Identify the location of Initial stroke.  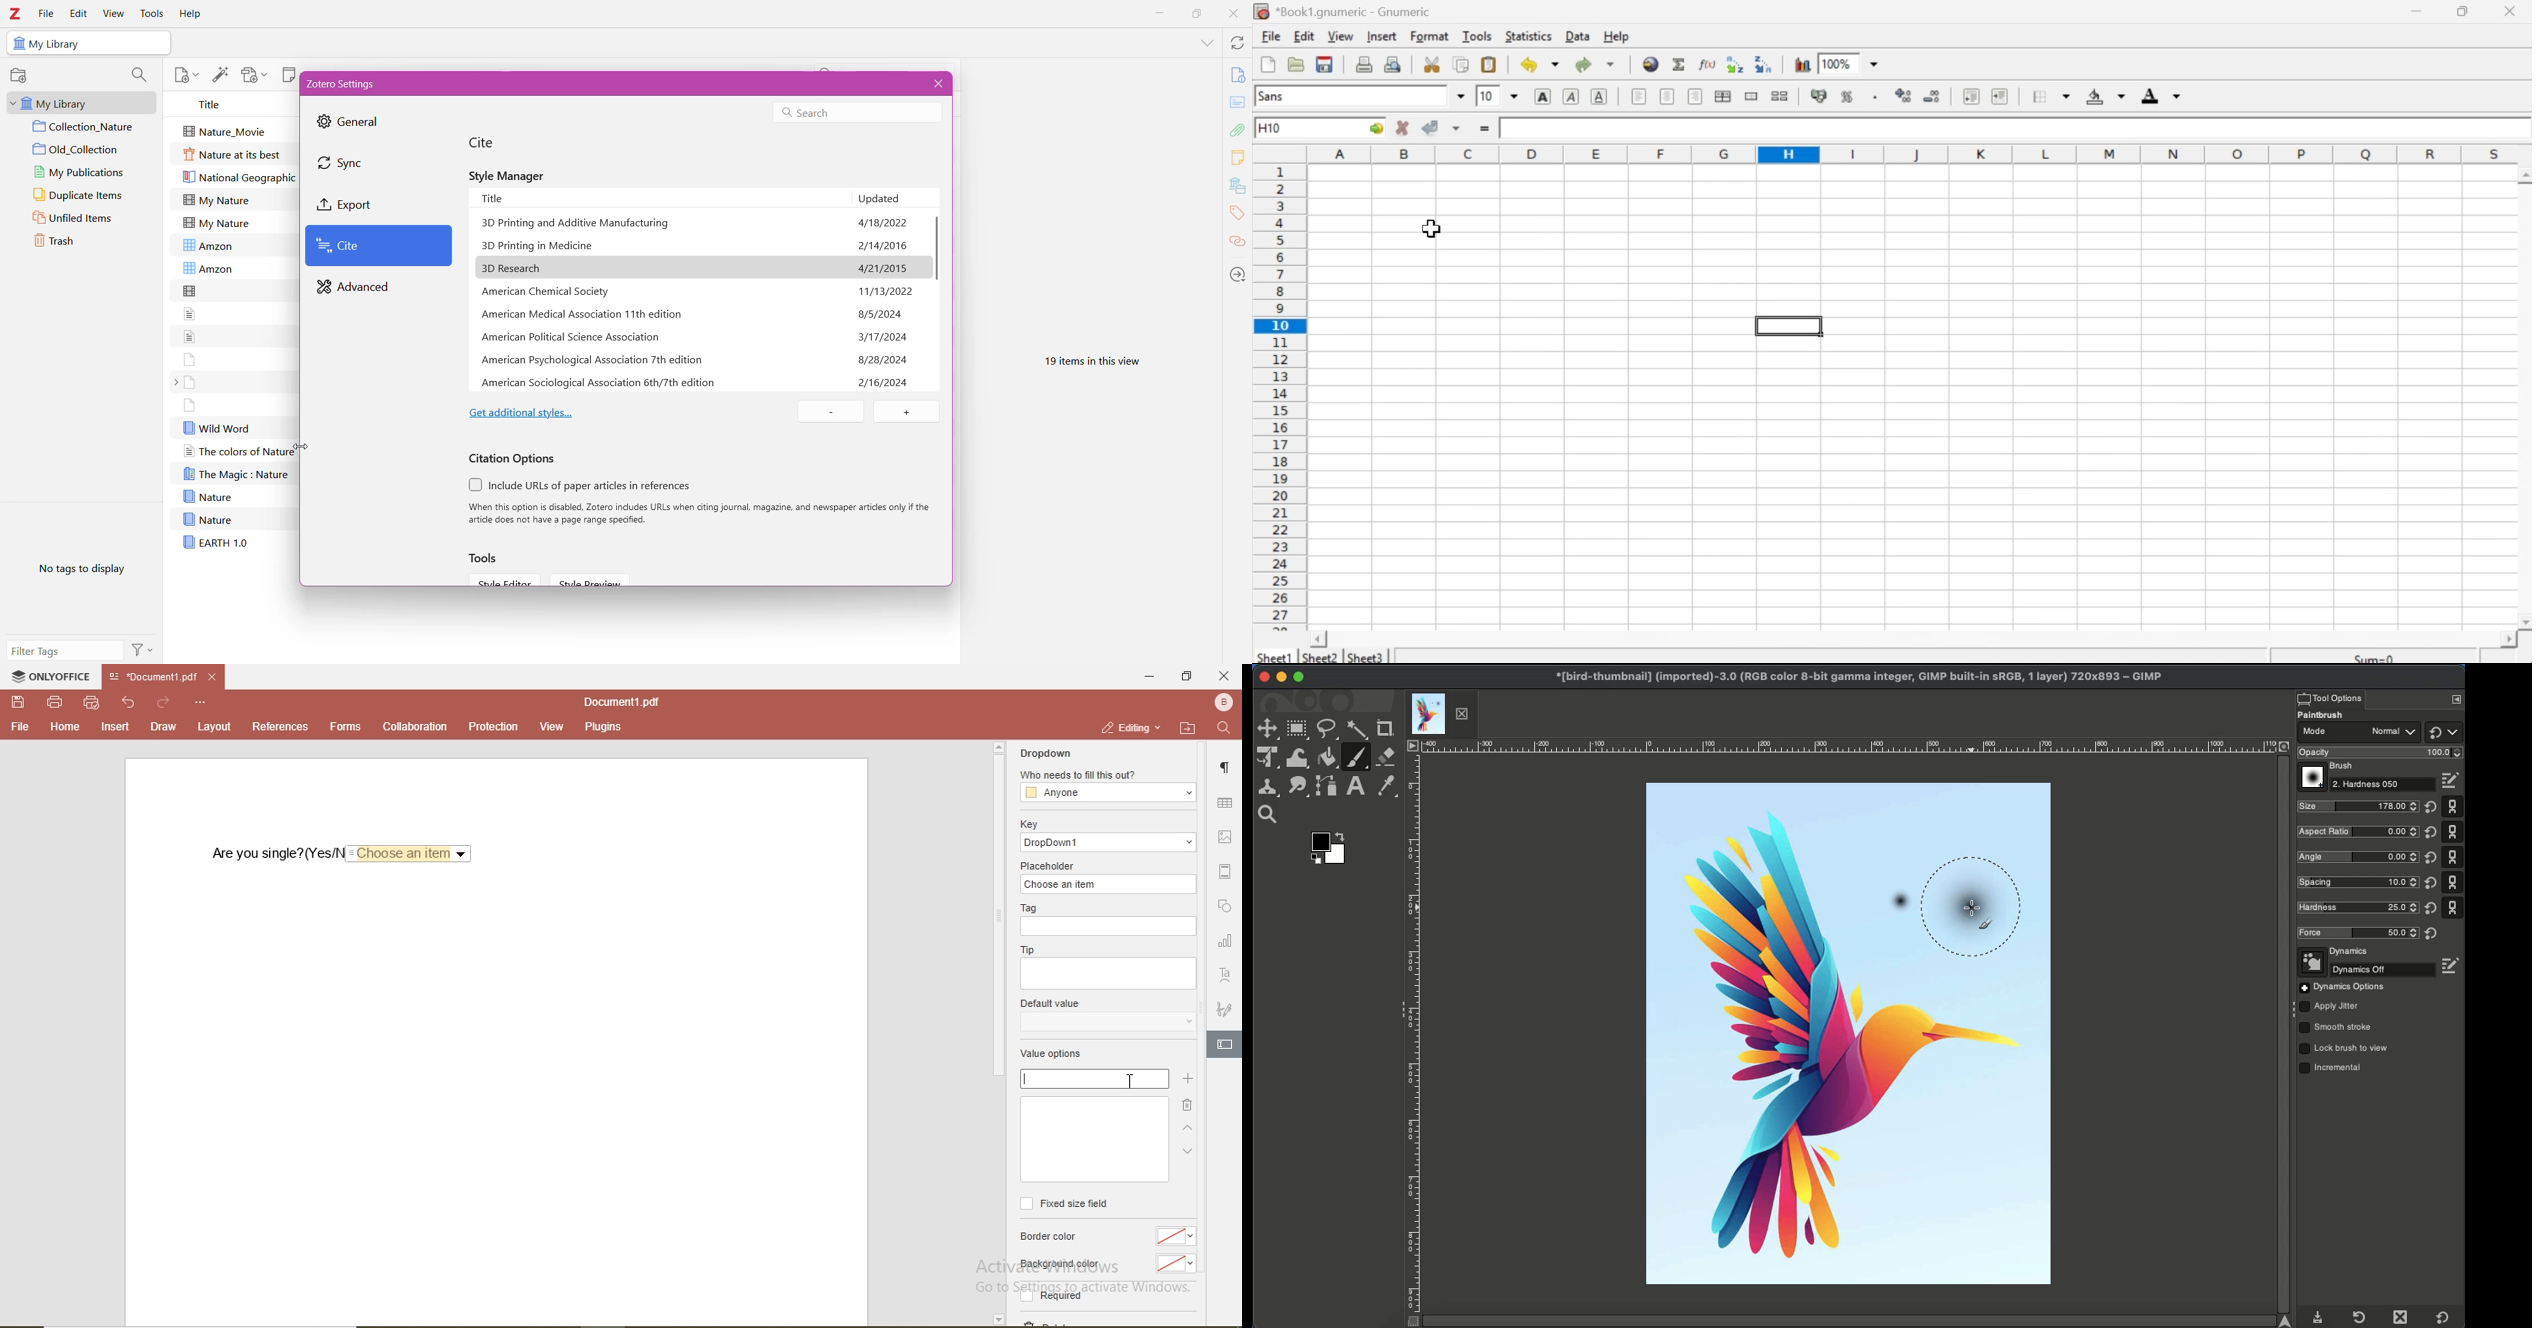
(1892, 905).